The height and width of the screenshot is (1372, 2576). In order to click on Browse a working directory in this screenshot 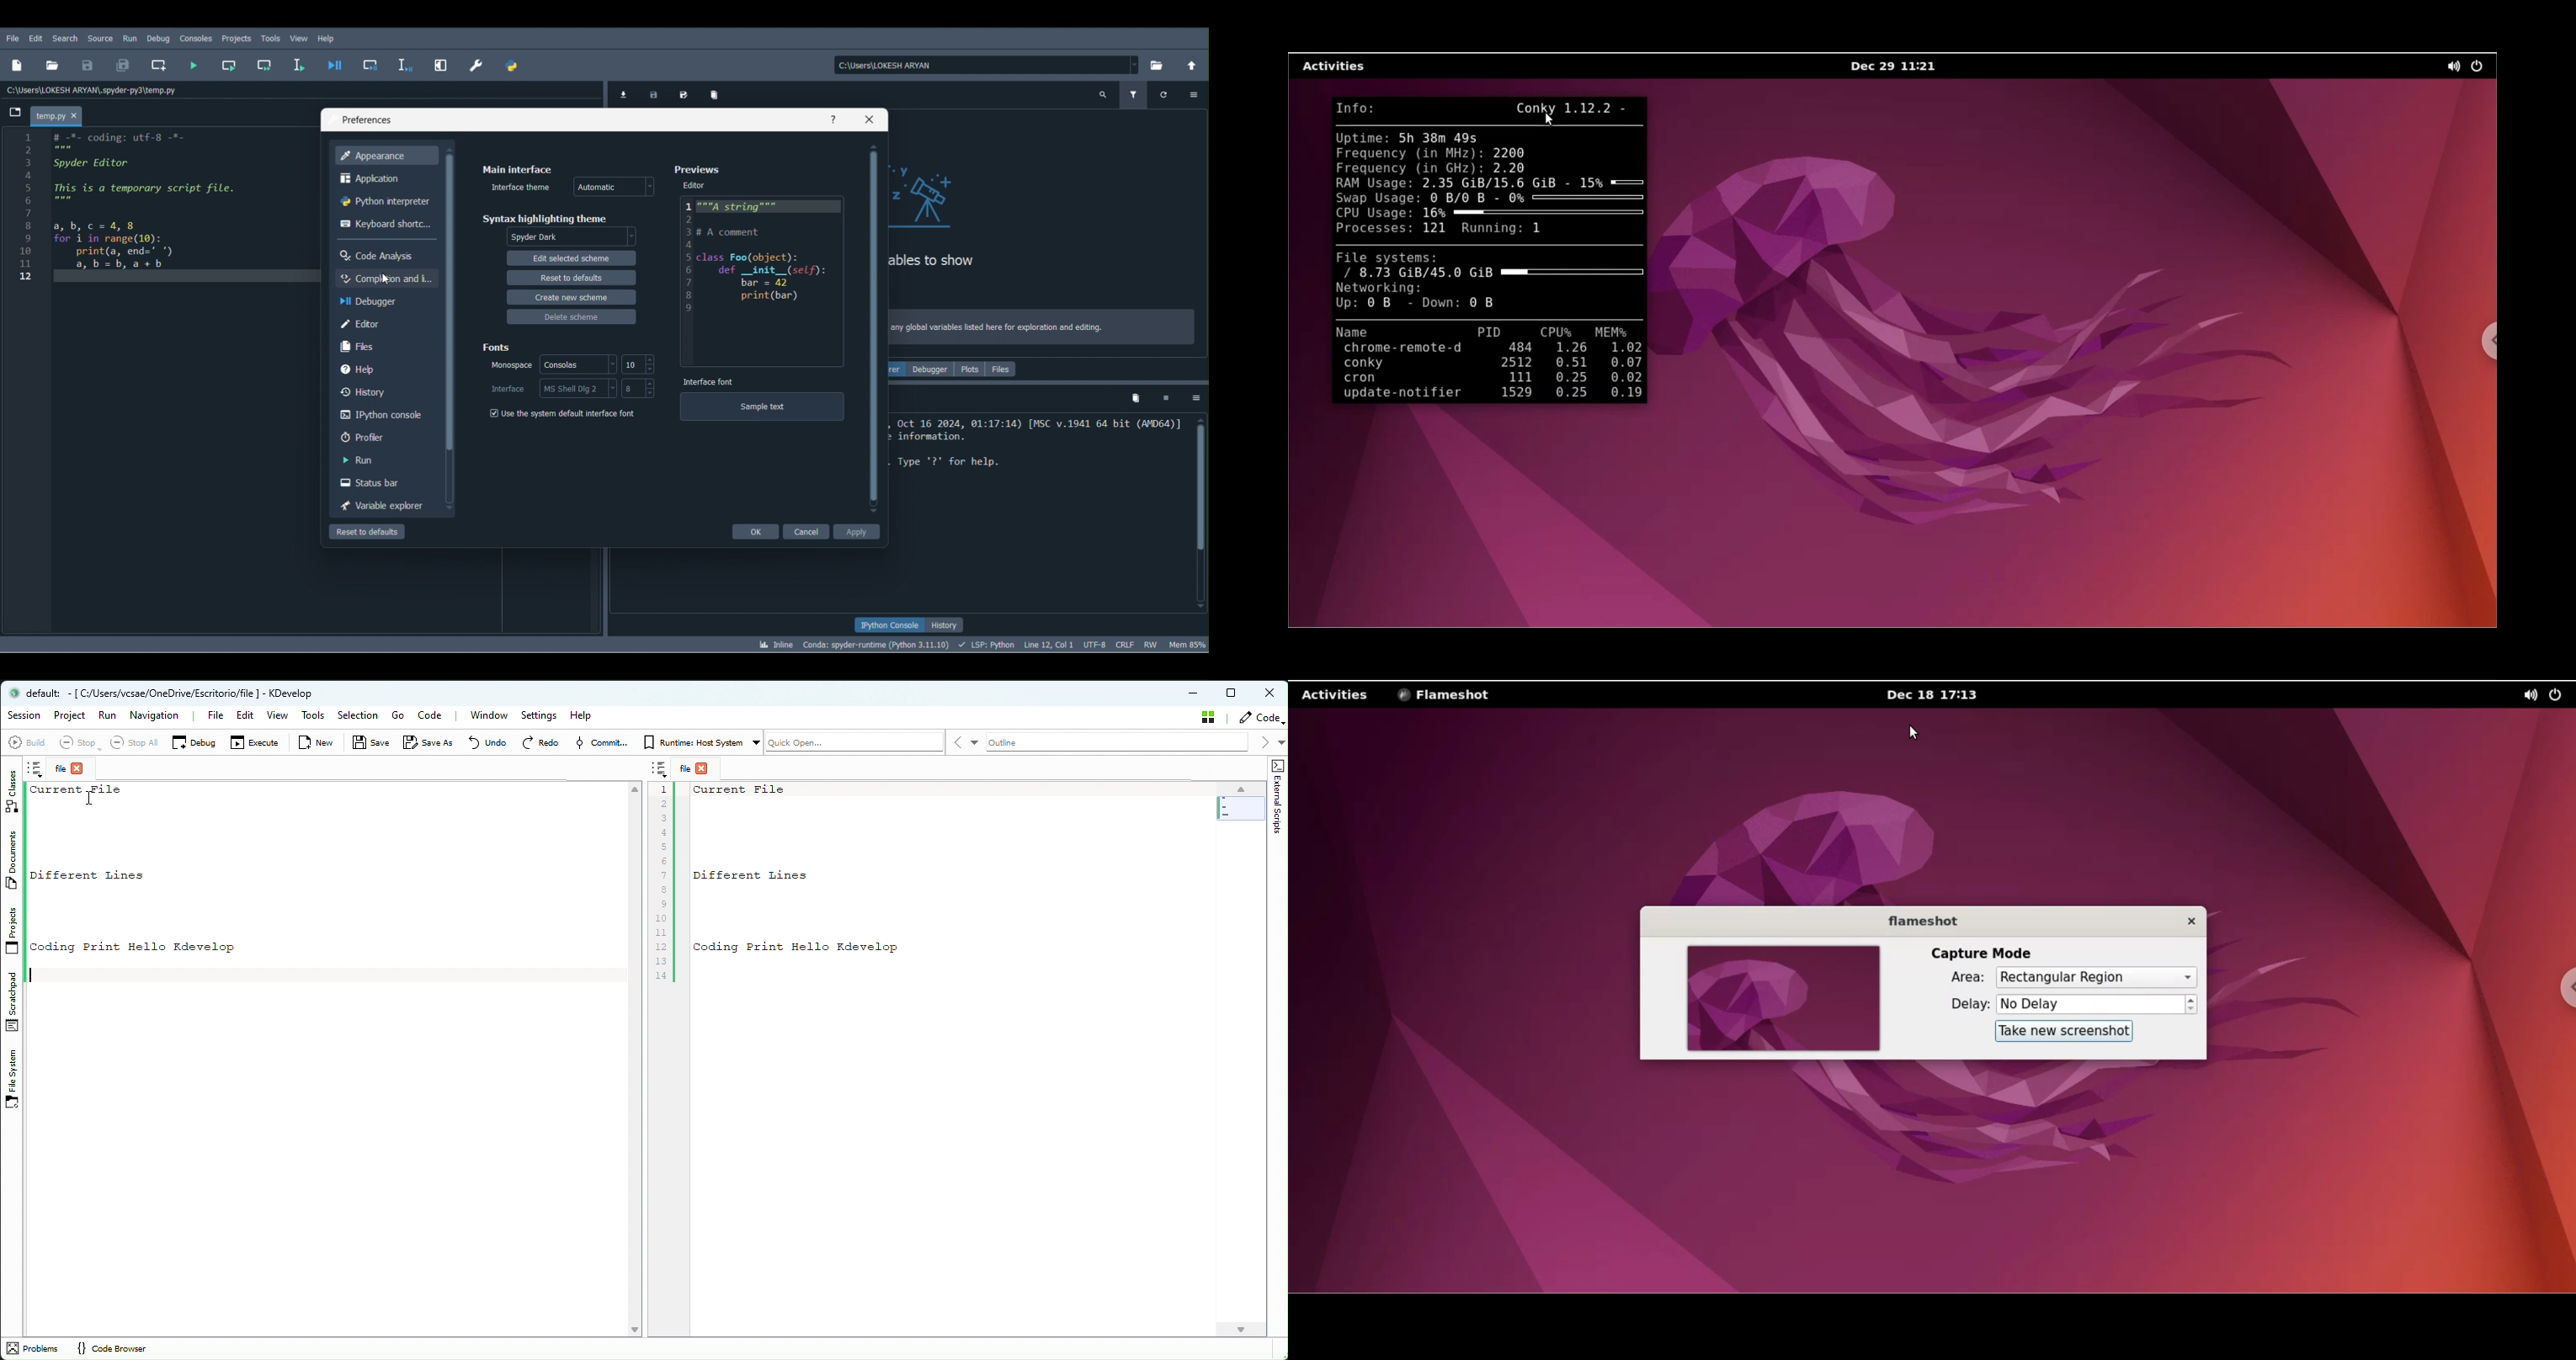, I will do `click(1157, 65)`.